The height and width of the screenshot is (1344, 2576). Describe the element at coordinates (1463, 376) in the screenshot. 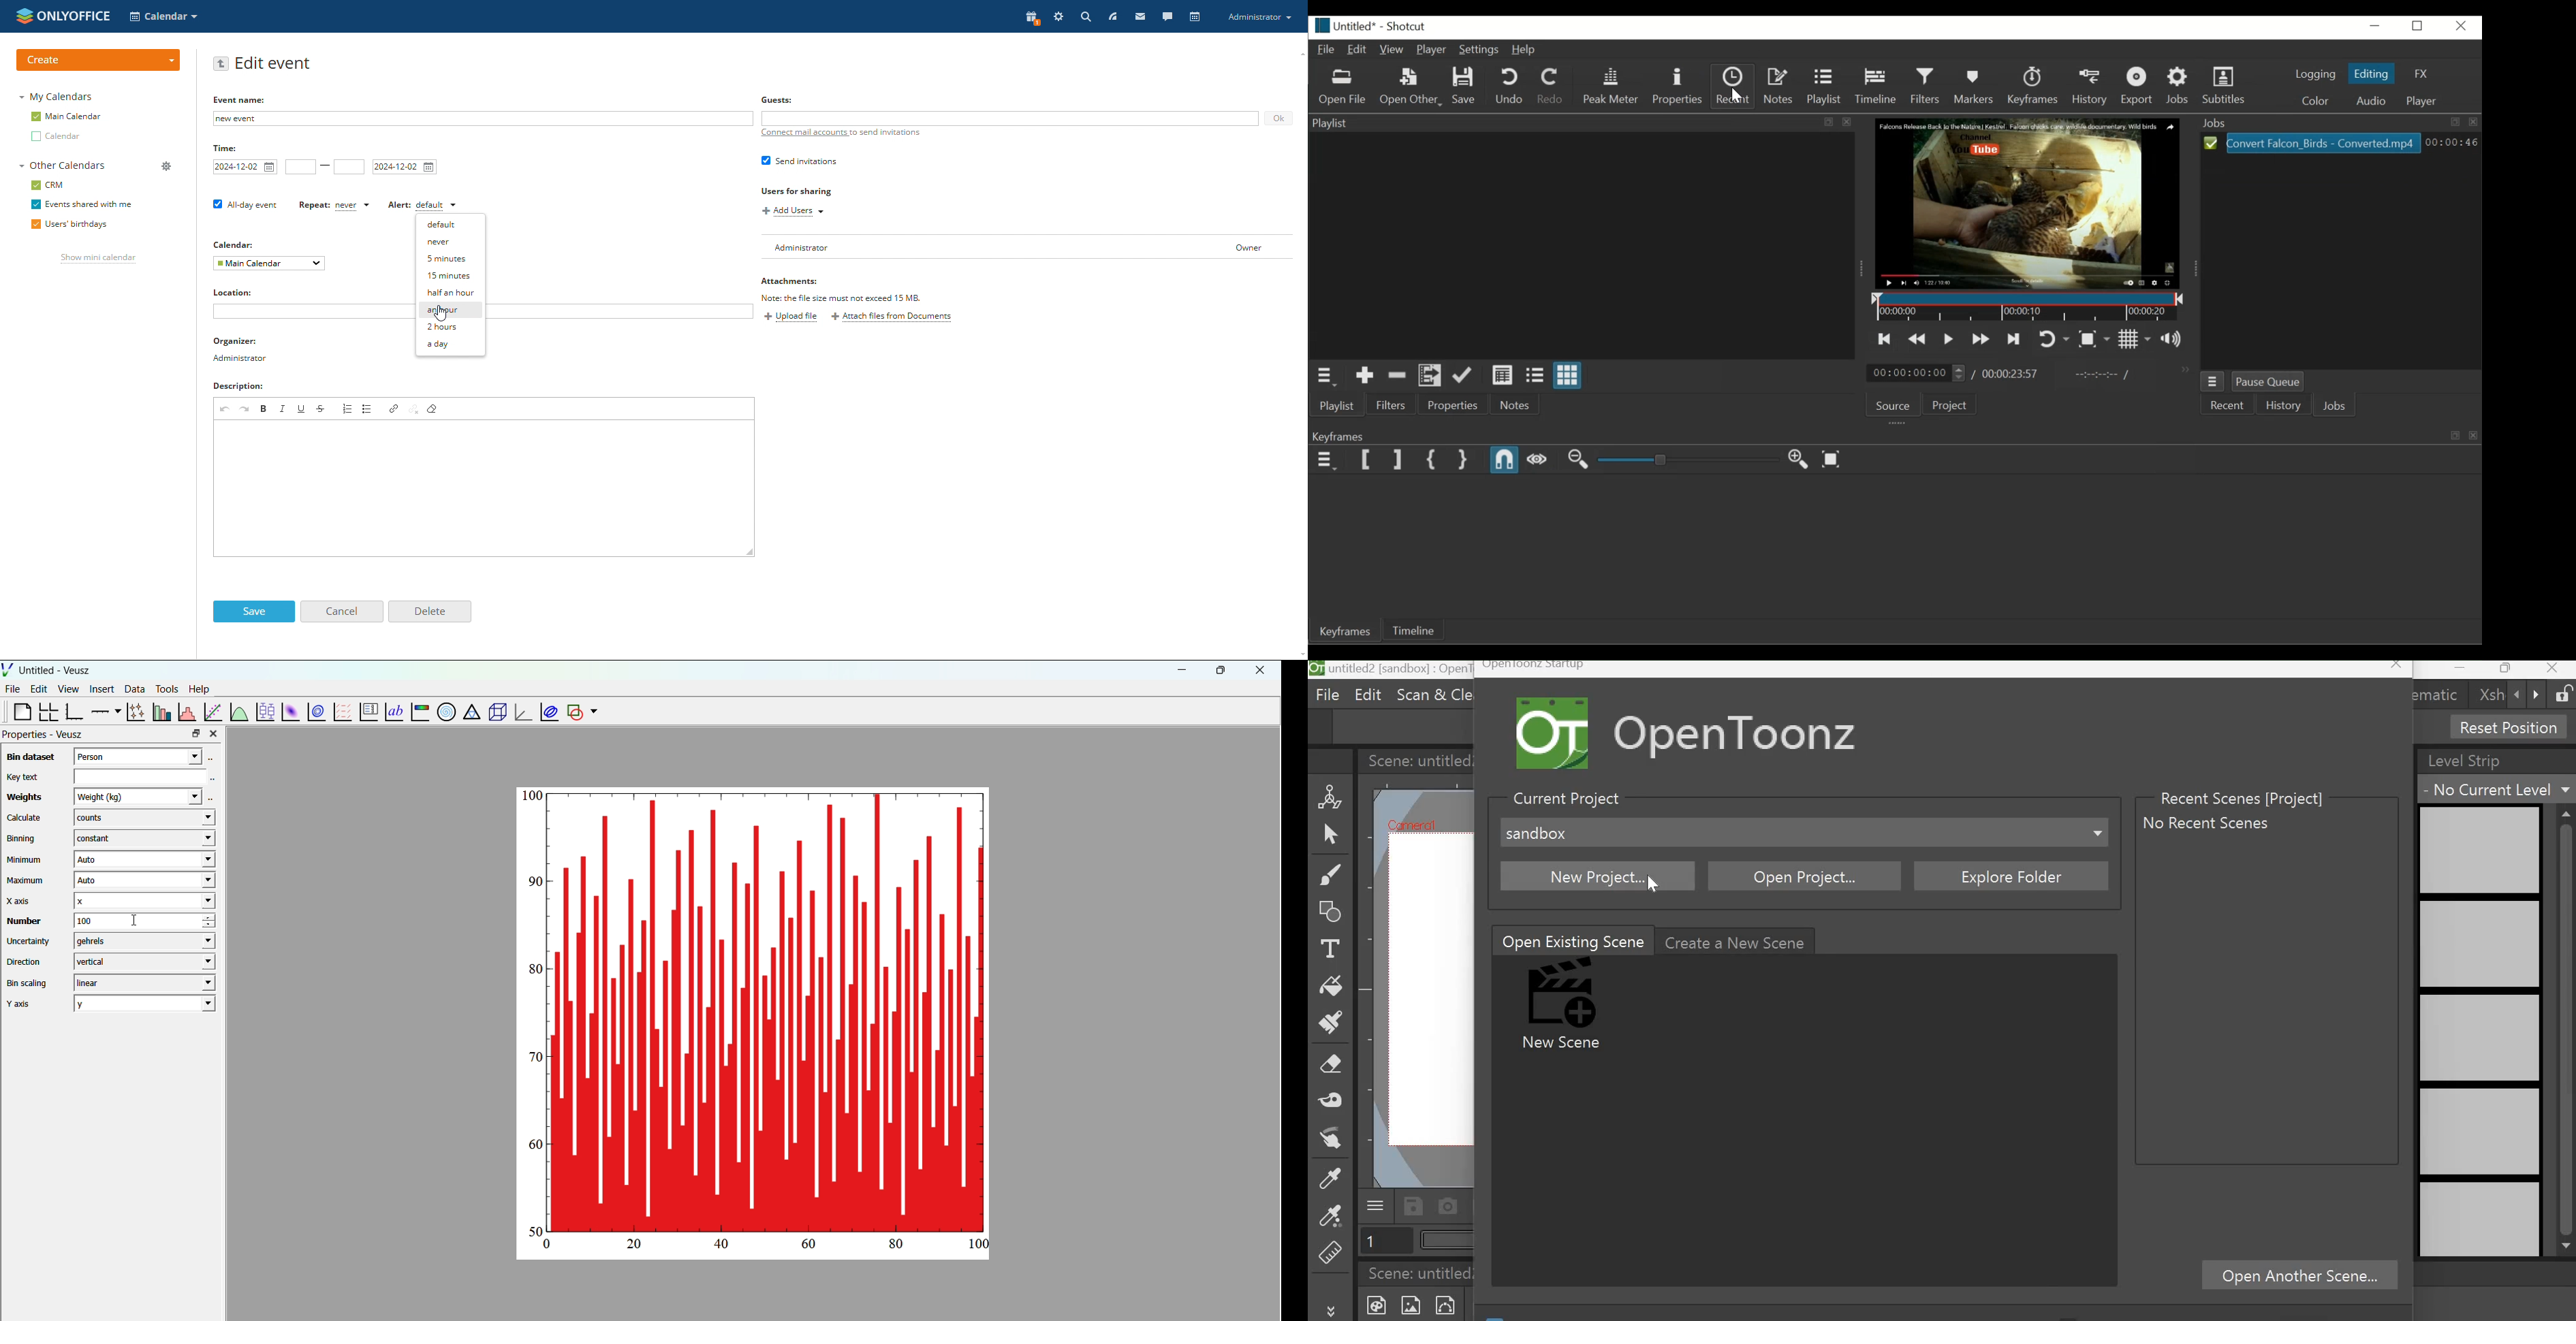

I see `Update` at that location.